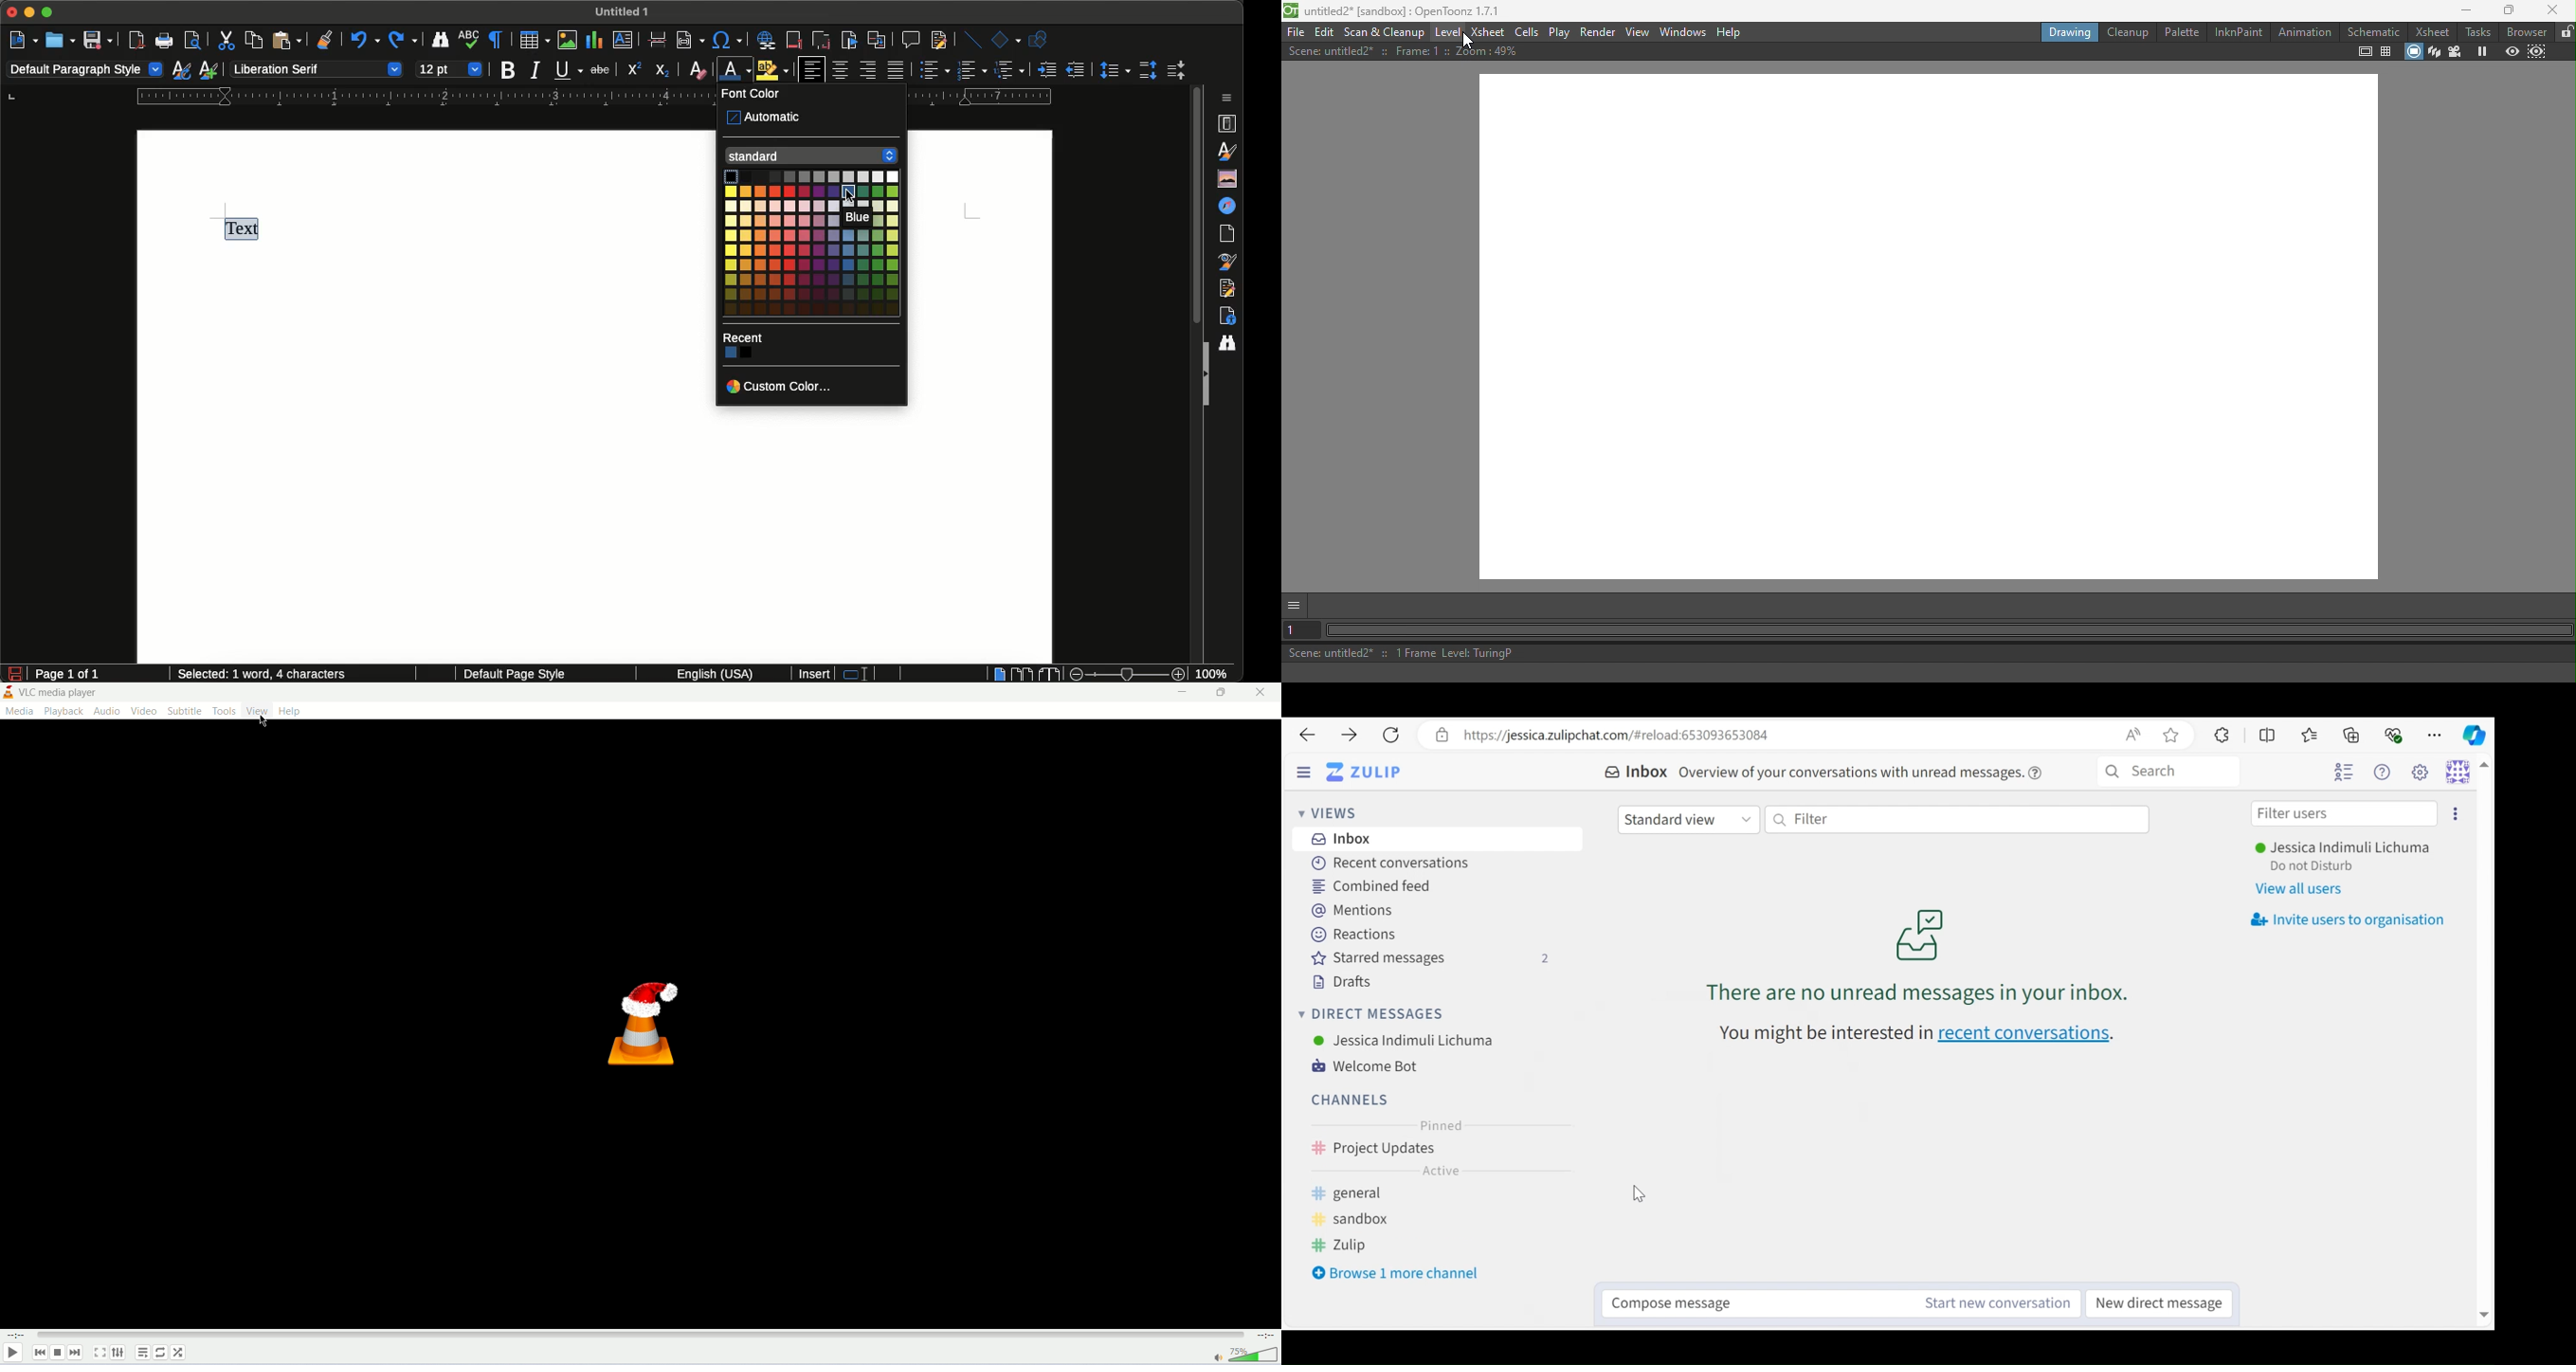 The width and height of the screenshot is (2576, 1372). What do you see at coordinates (599, 98) in the screenshot?
I see `Ruler` at bounding box center [599, 98].